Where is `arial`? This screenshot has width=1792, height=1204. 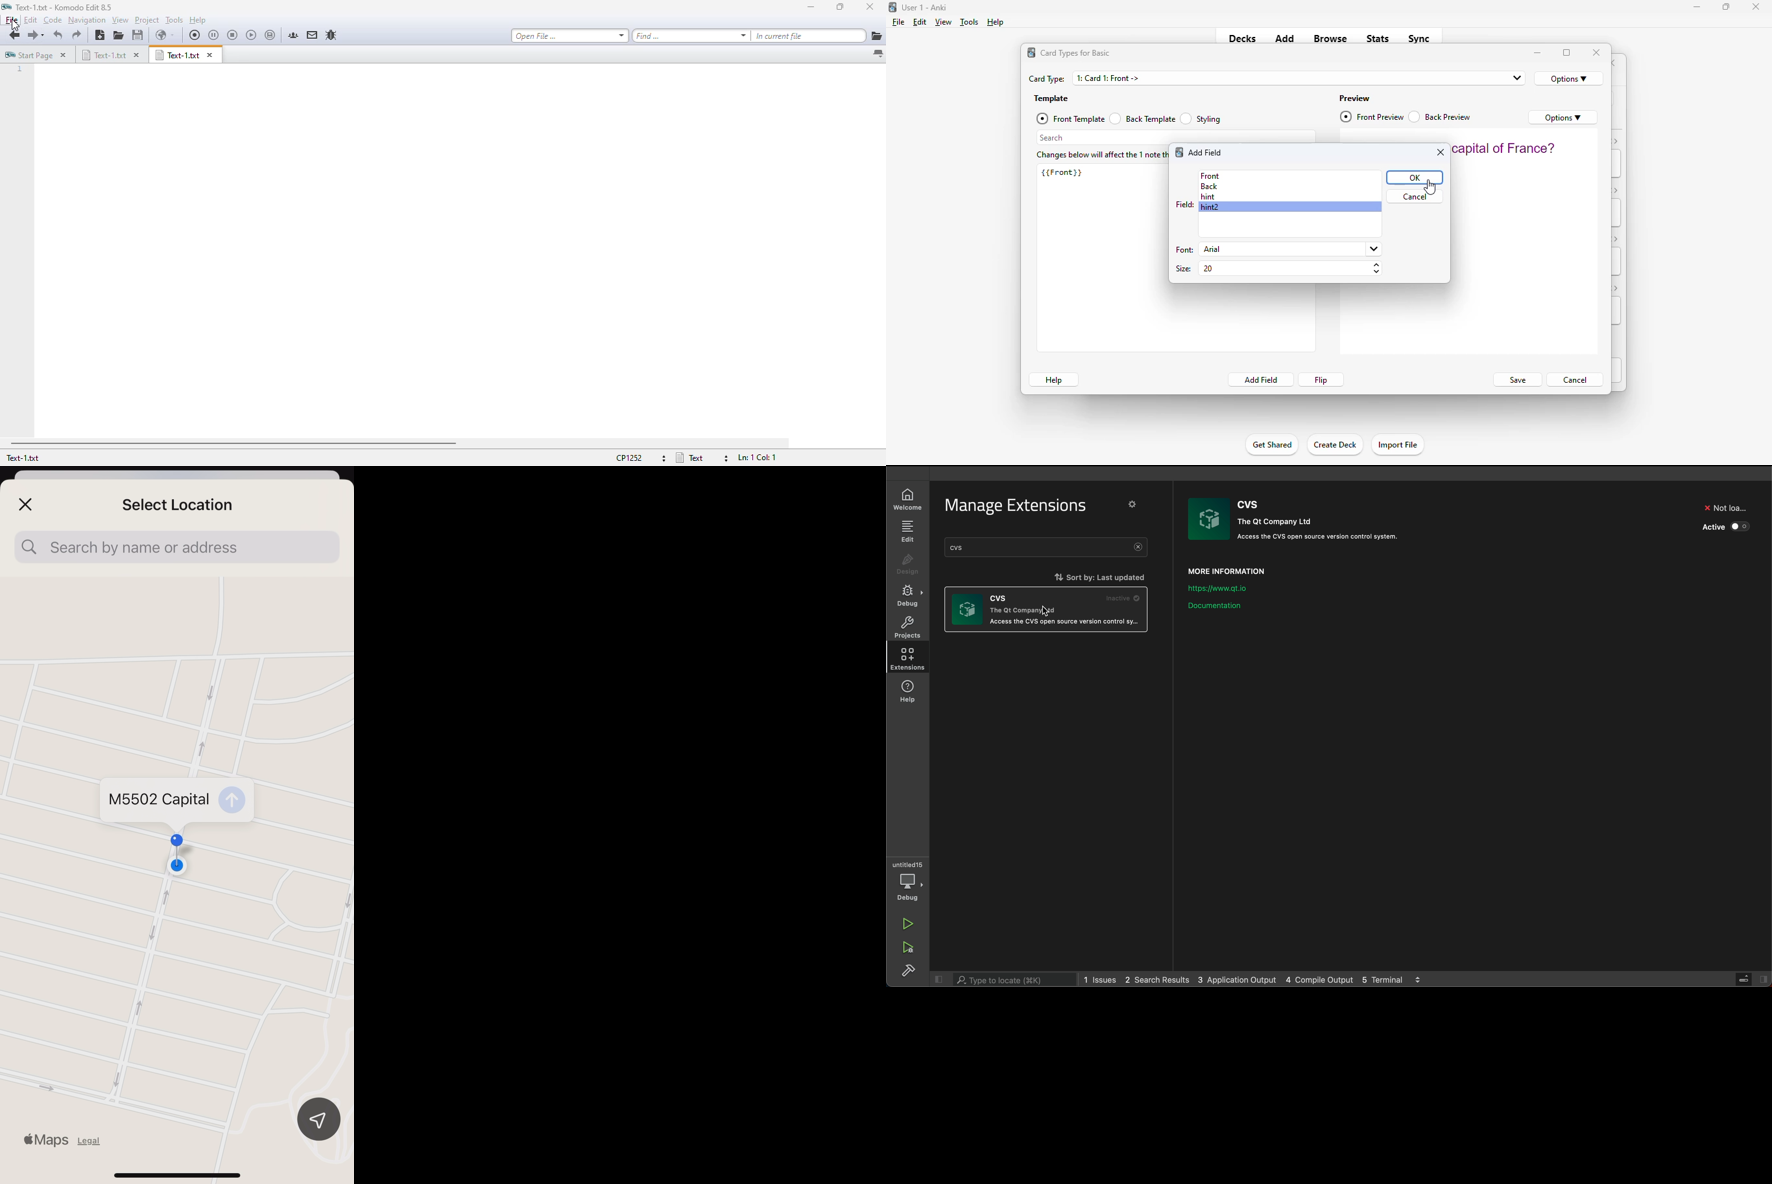 arial is located at coordinates (1289, 249).